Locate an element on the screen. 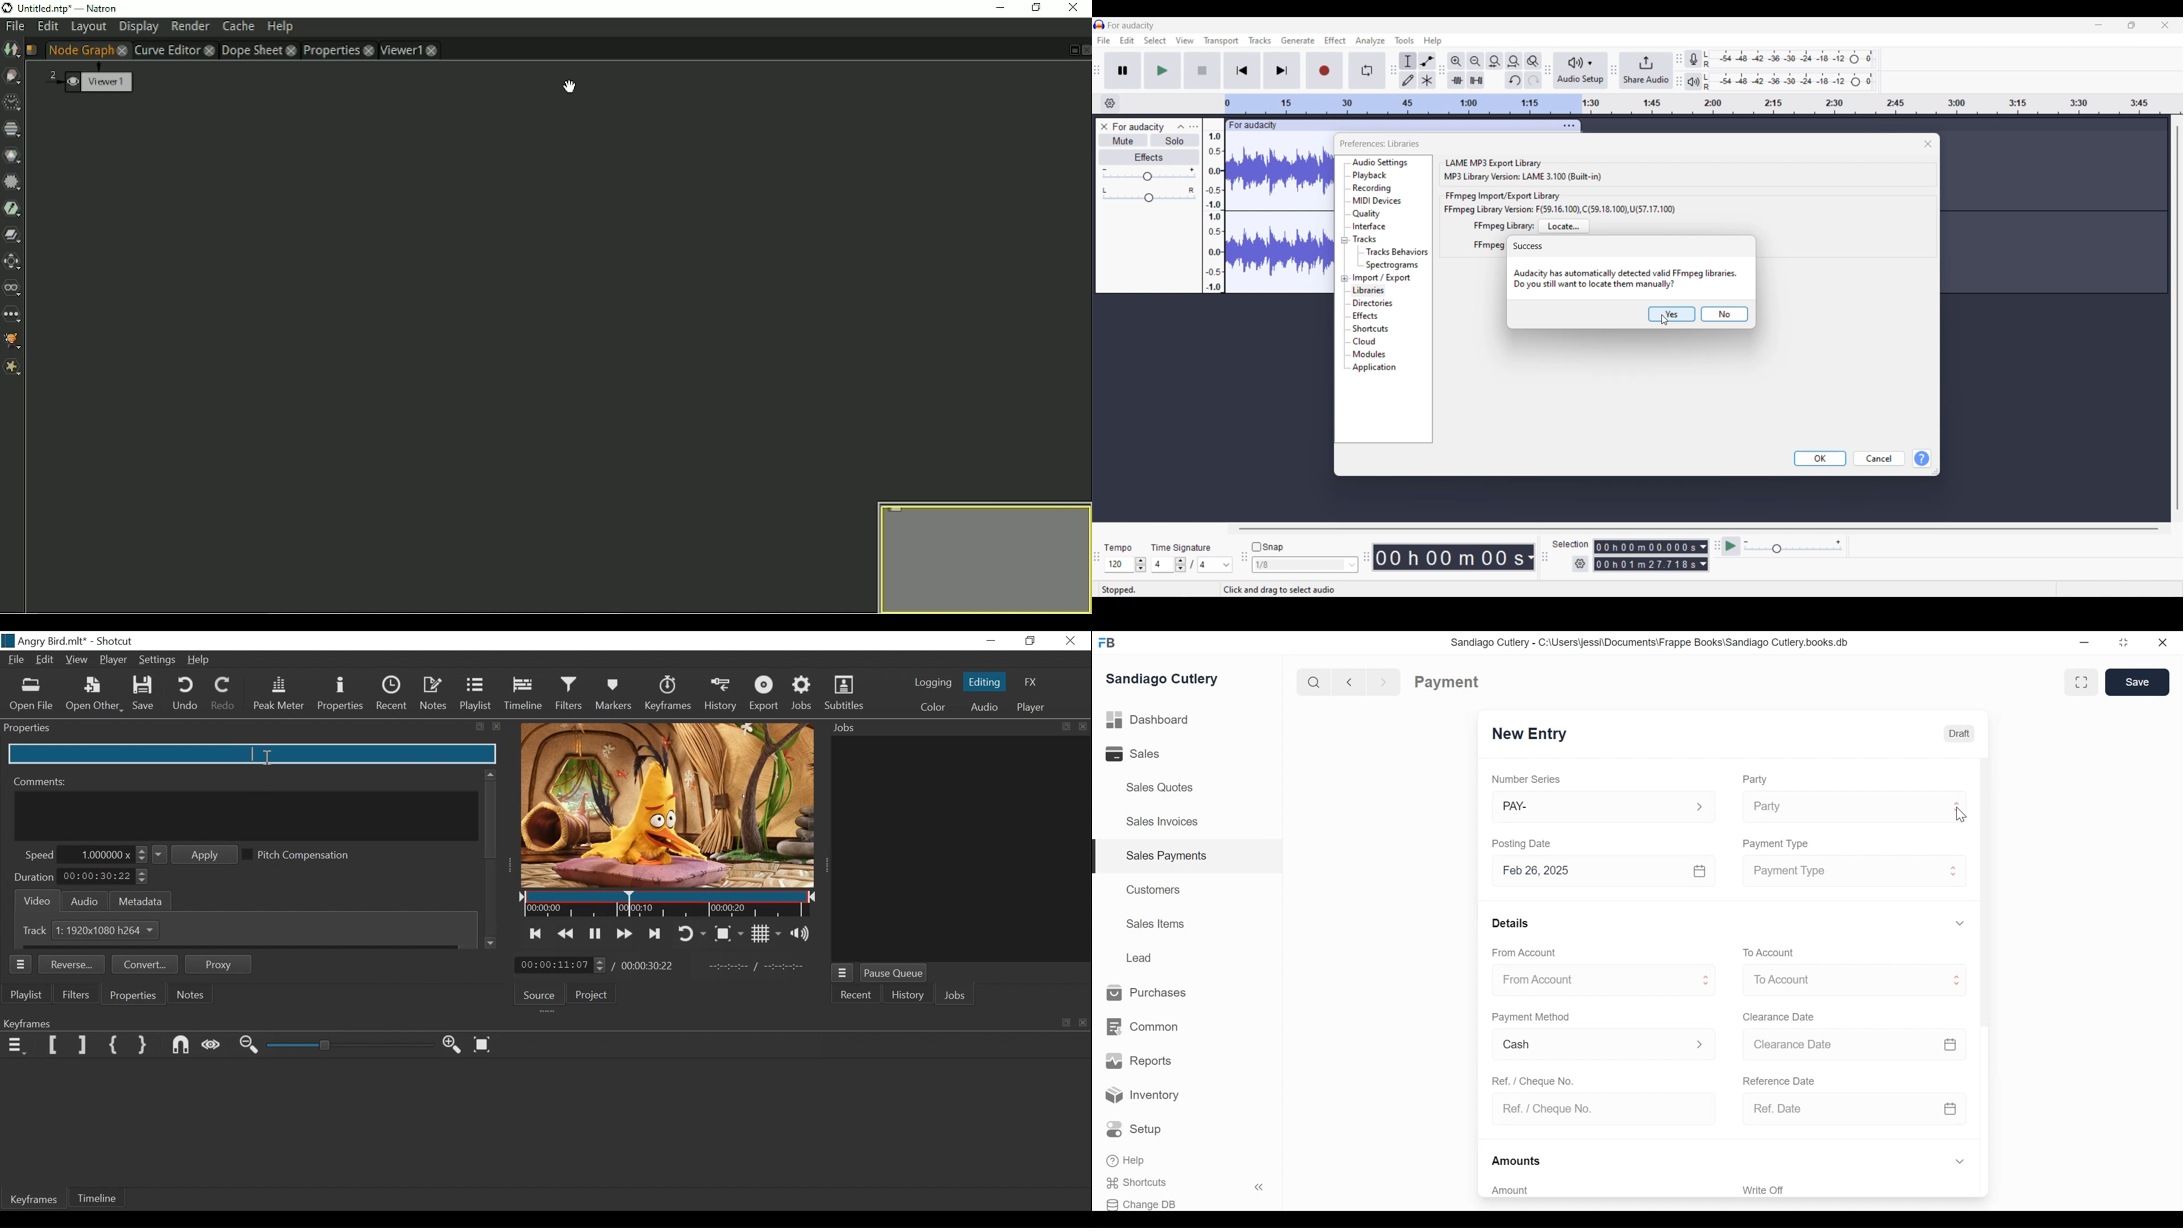 This screenshot has height=1232, width=2184. Vertical slide bar is located at coordinates (2178, 318).